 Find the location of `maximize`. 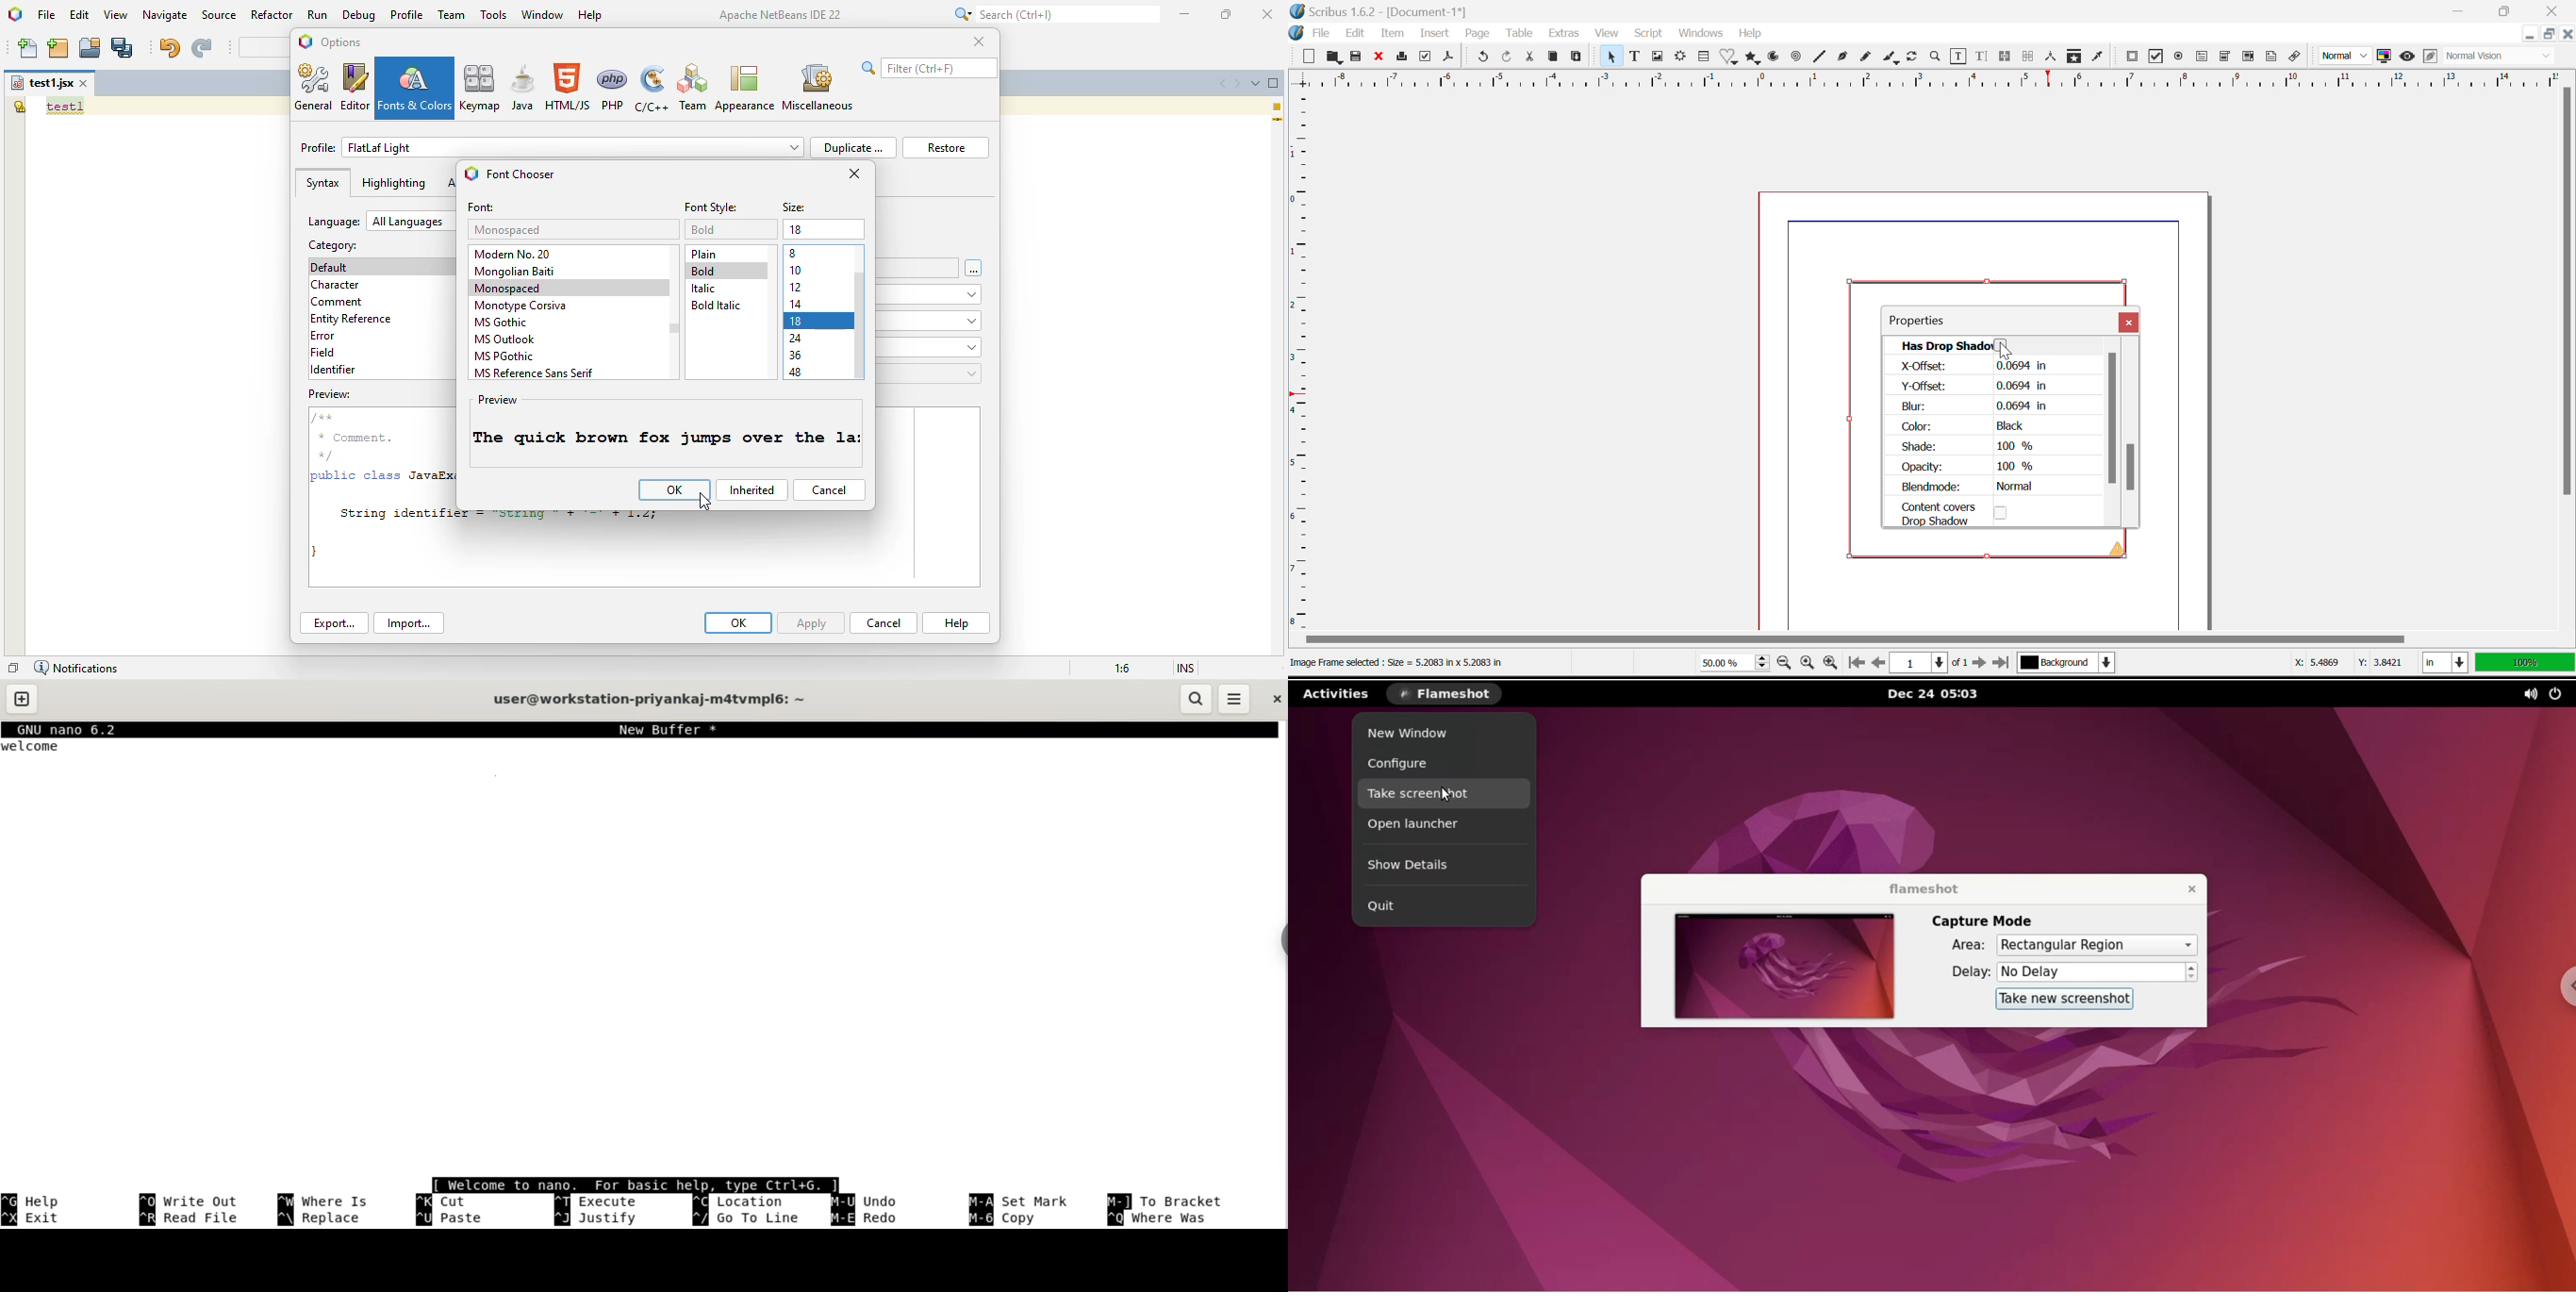

maximize is located at coordinates (1227, 14).